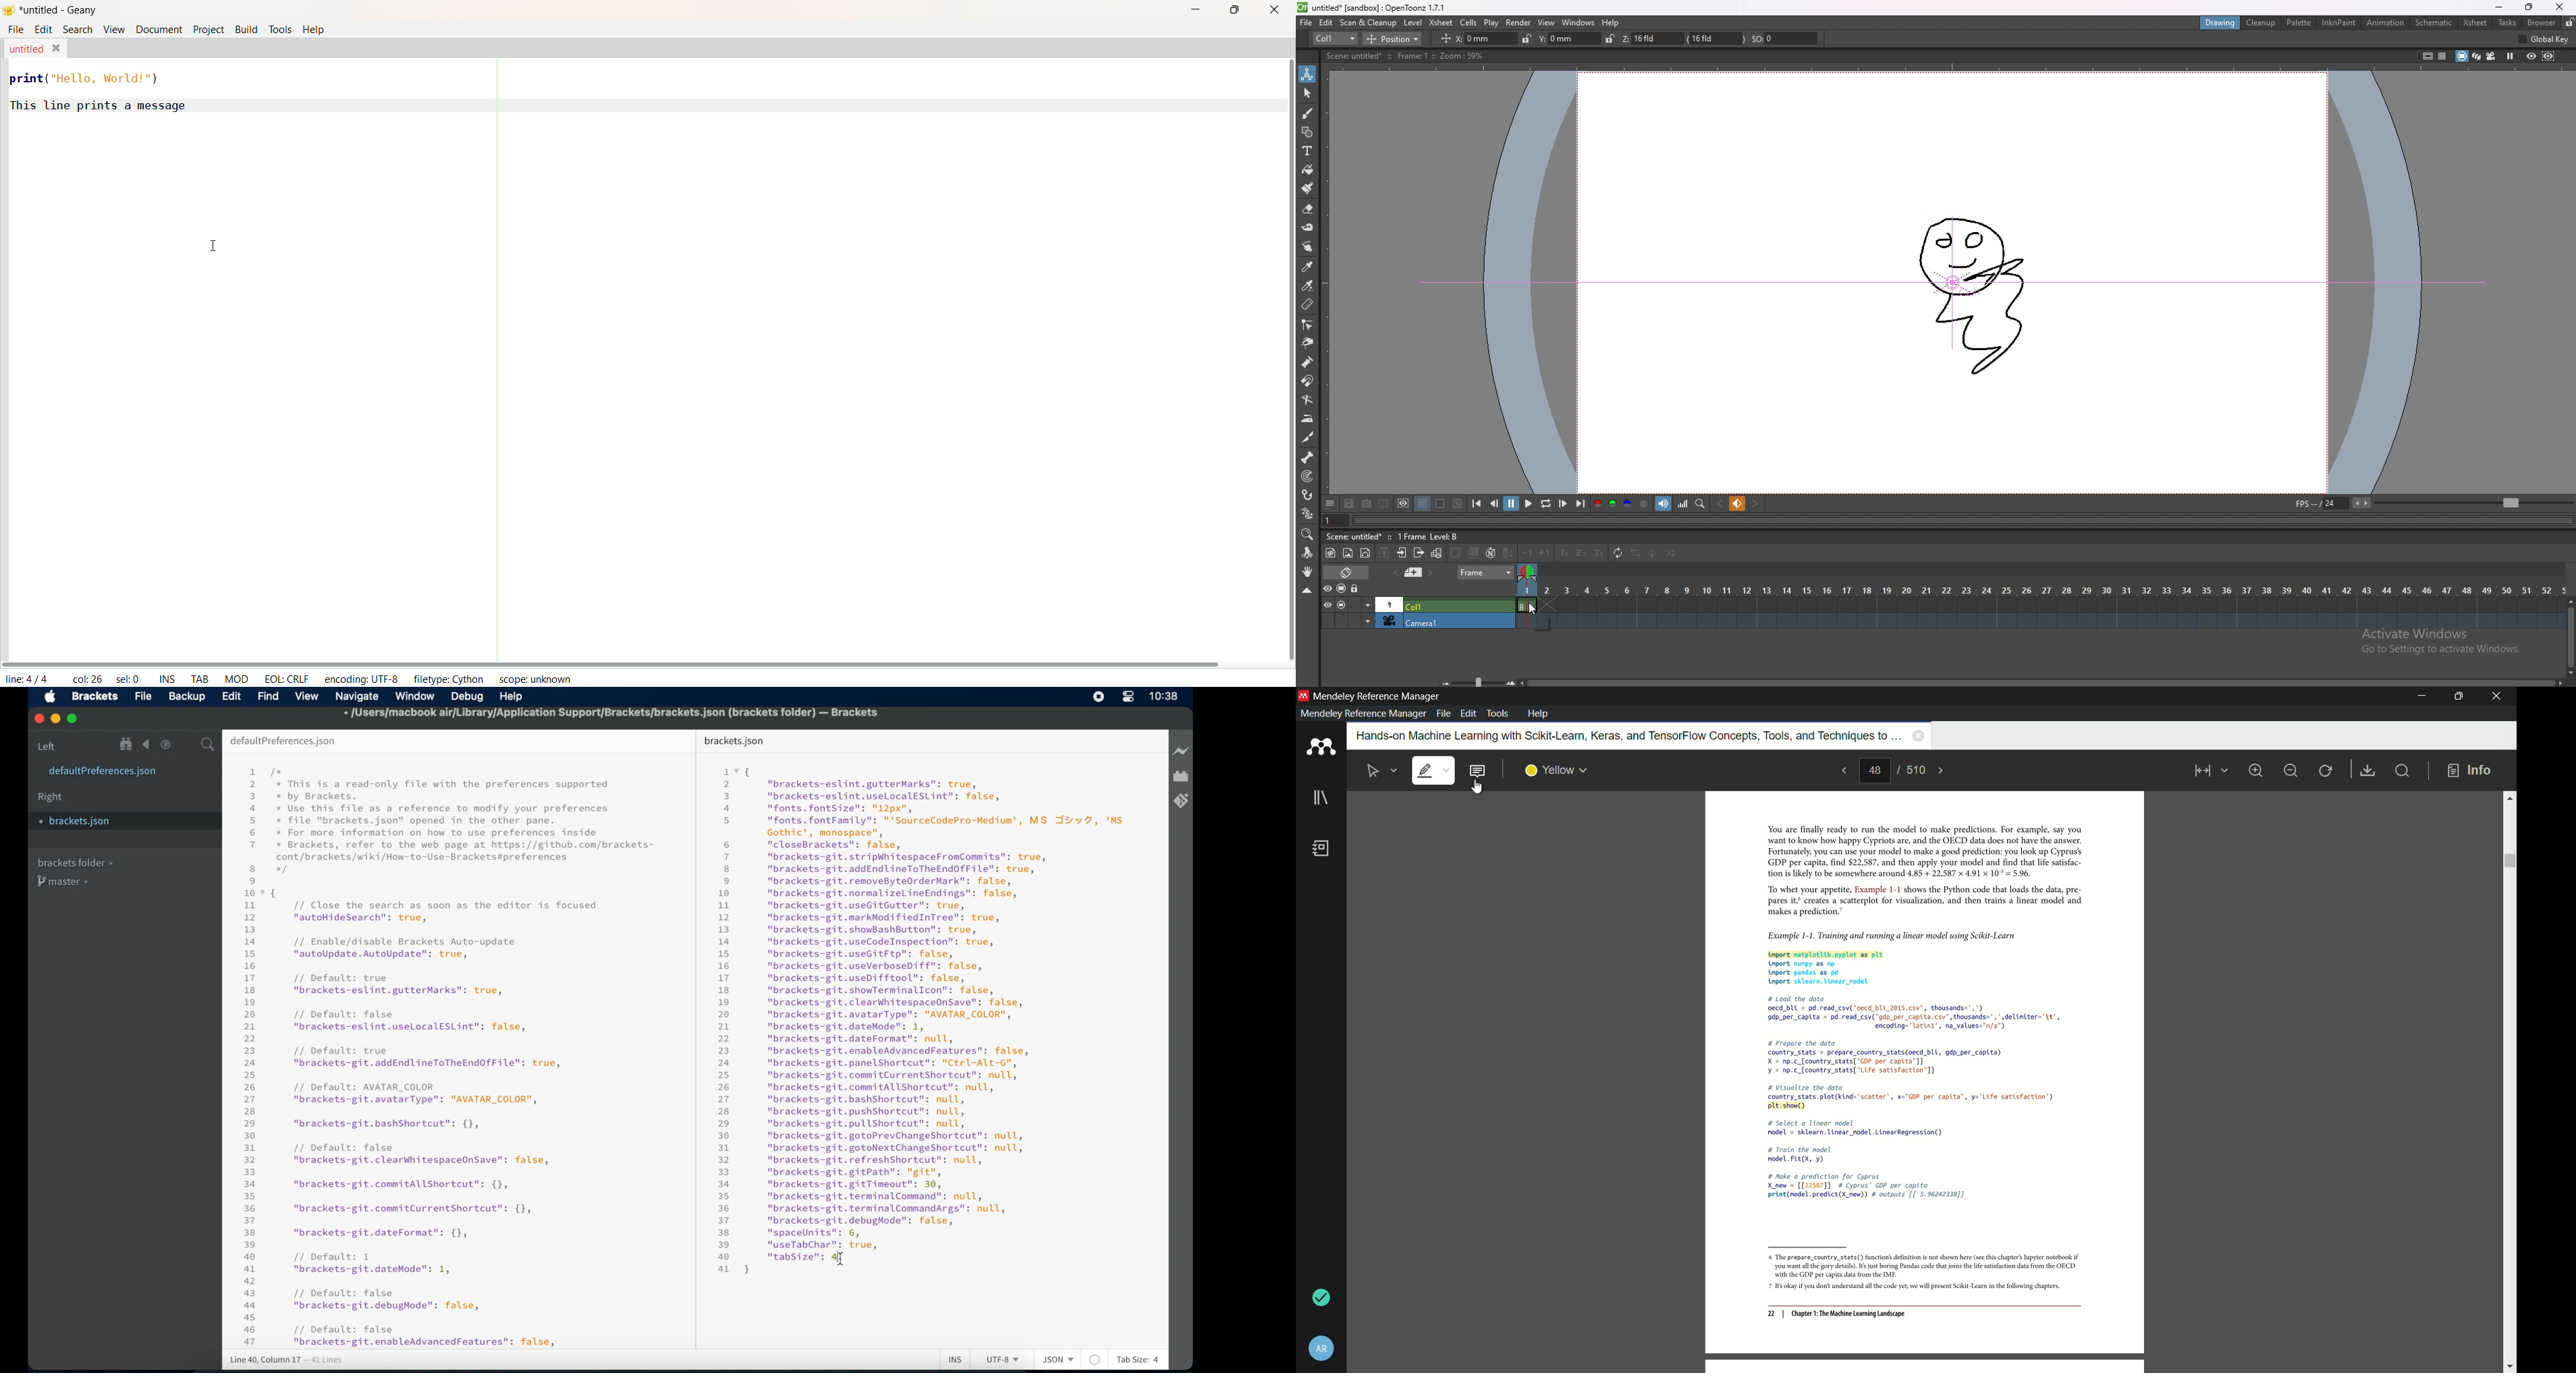 The image size is (2576, 1400). I want to click on alpha channel, so click(1644, 503).